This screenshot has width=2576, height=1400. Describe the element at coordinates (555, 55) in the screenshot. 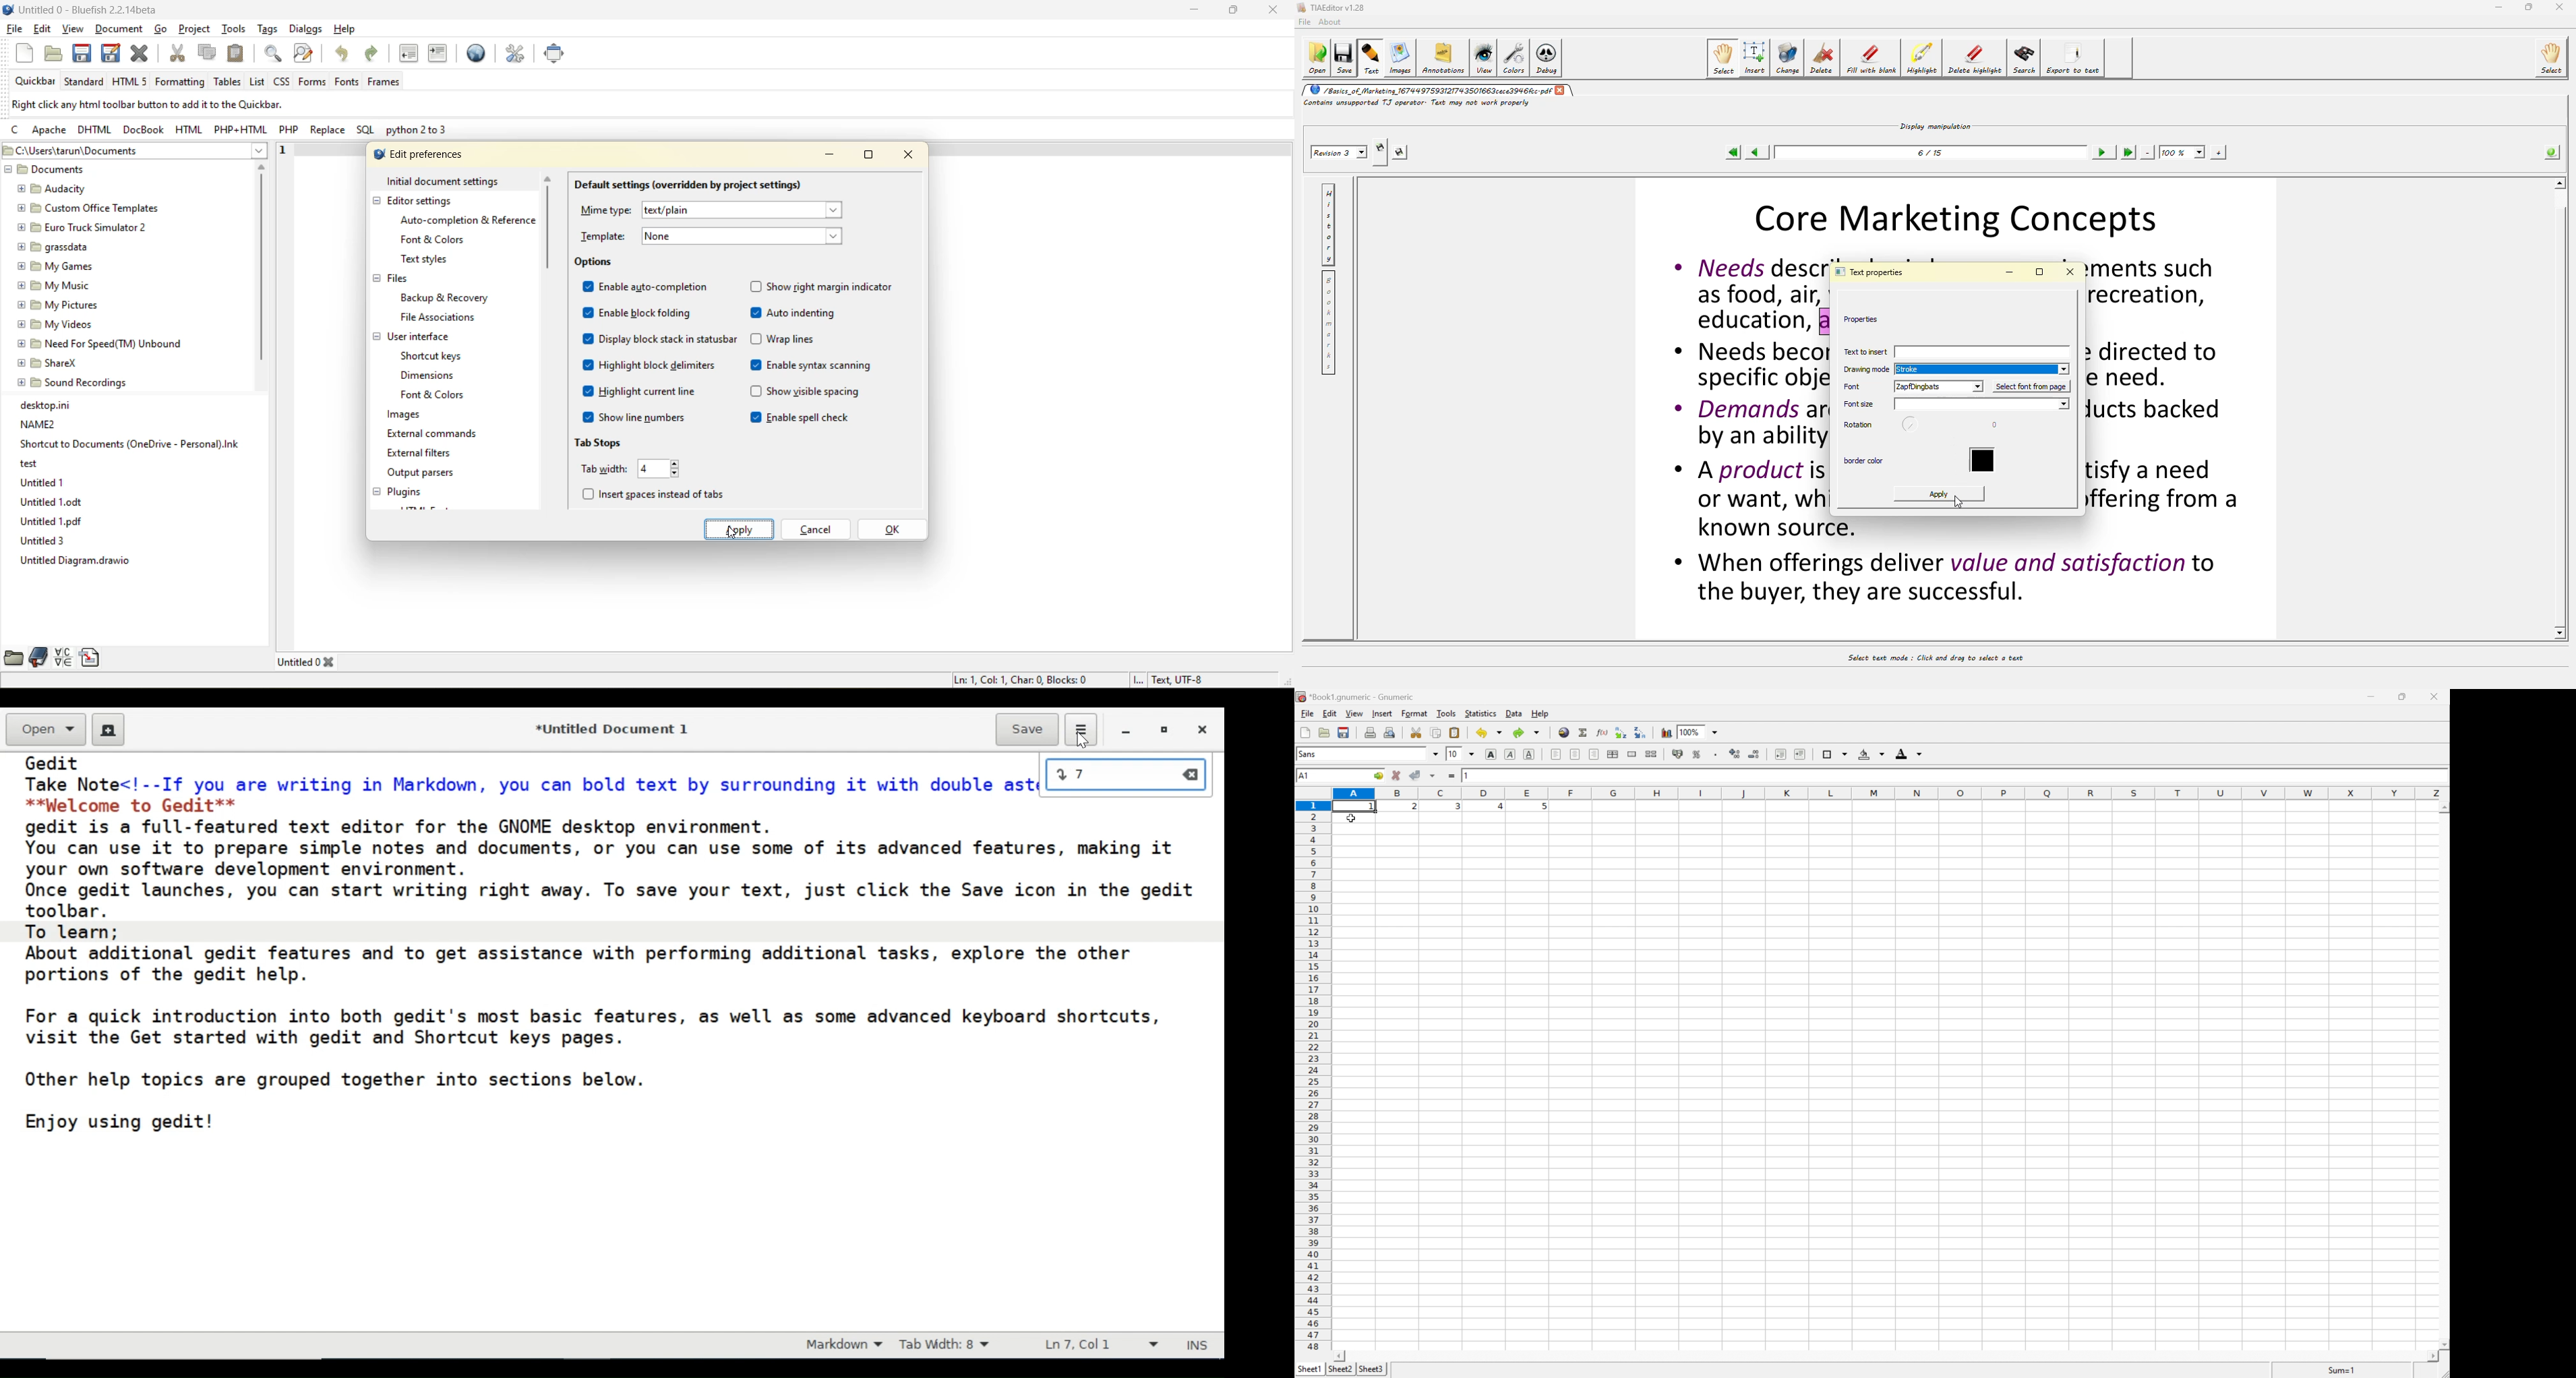

I see `full screen` at that location.